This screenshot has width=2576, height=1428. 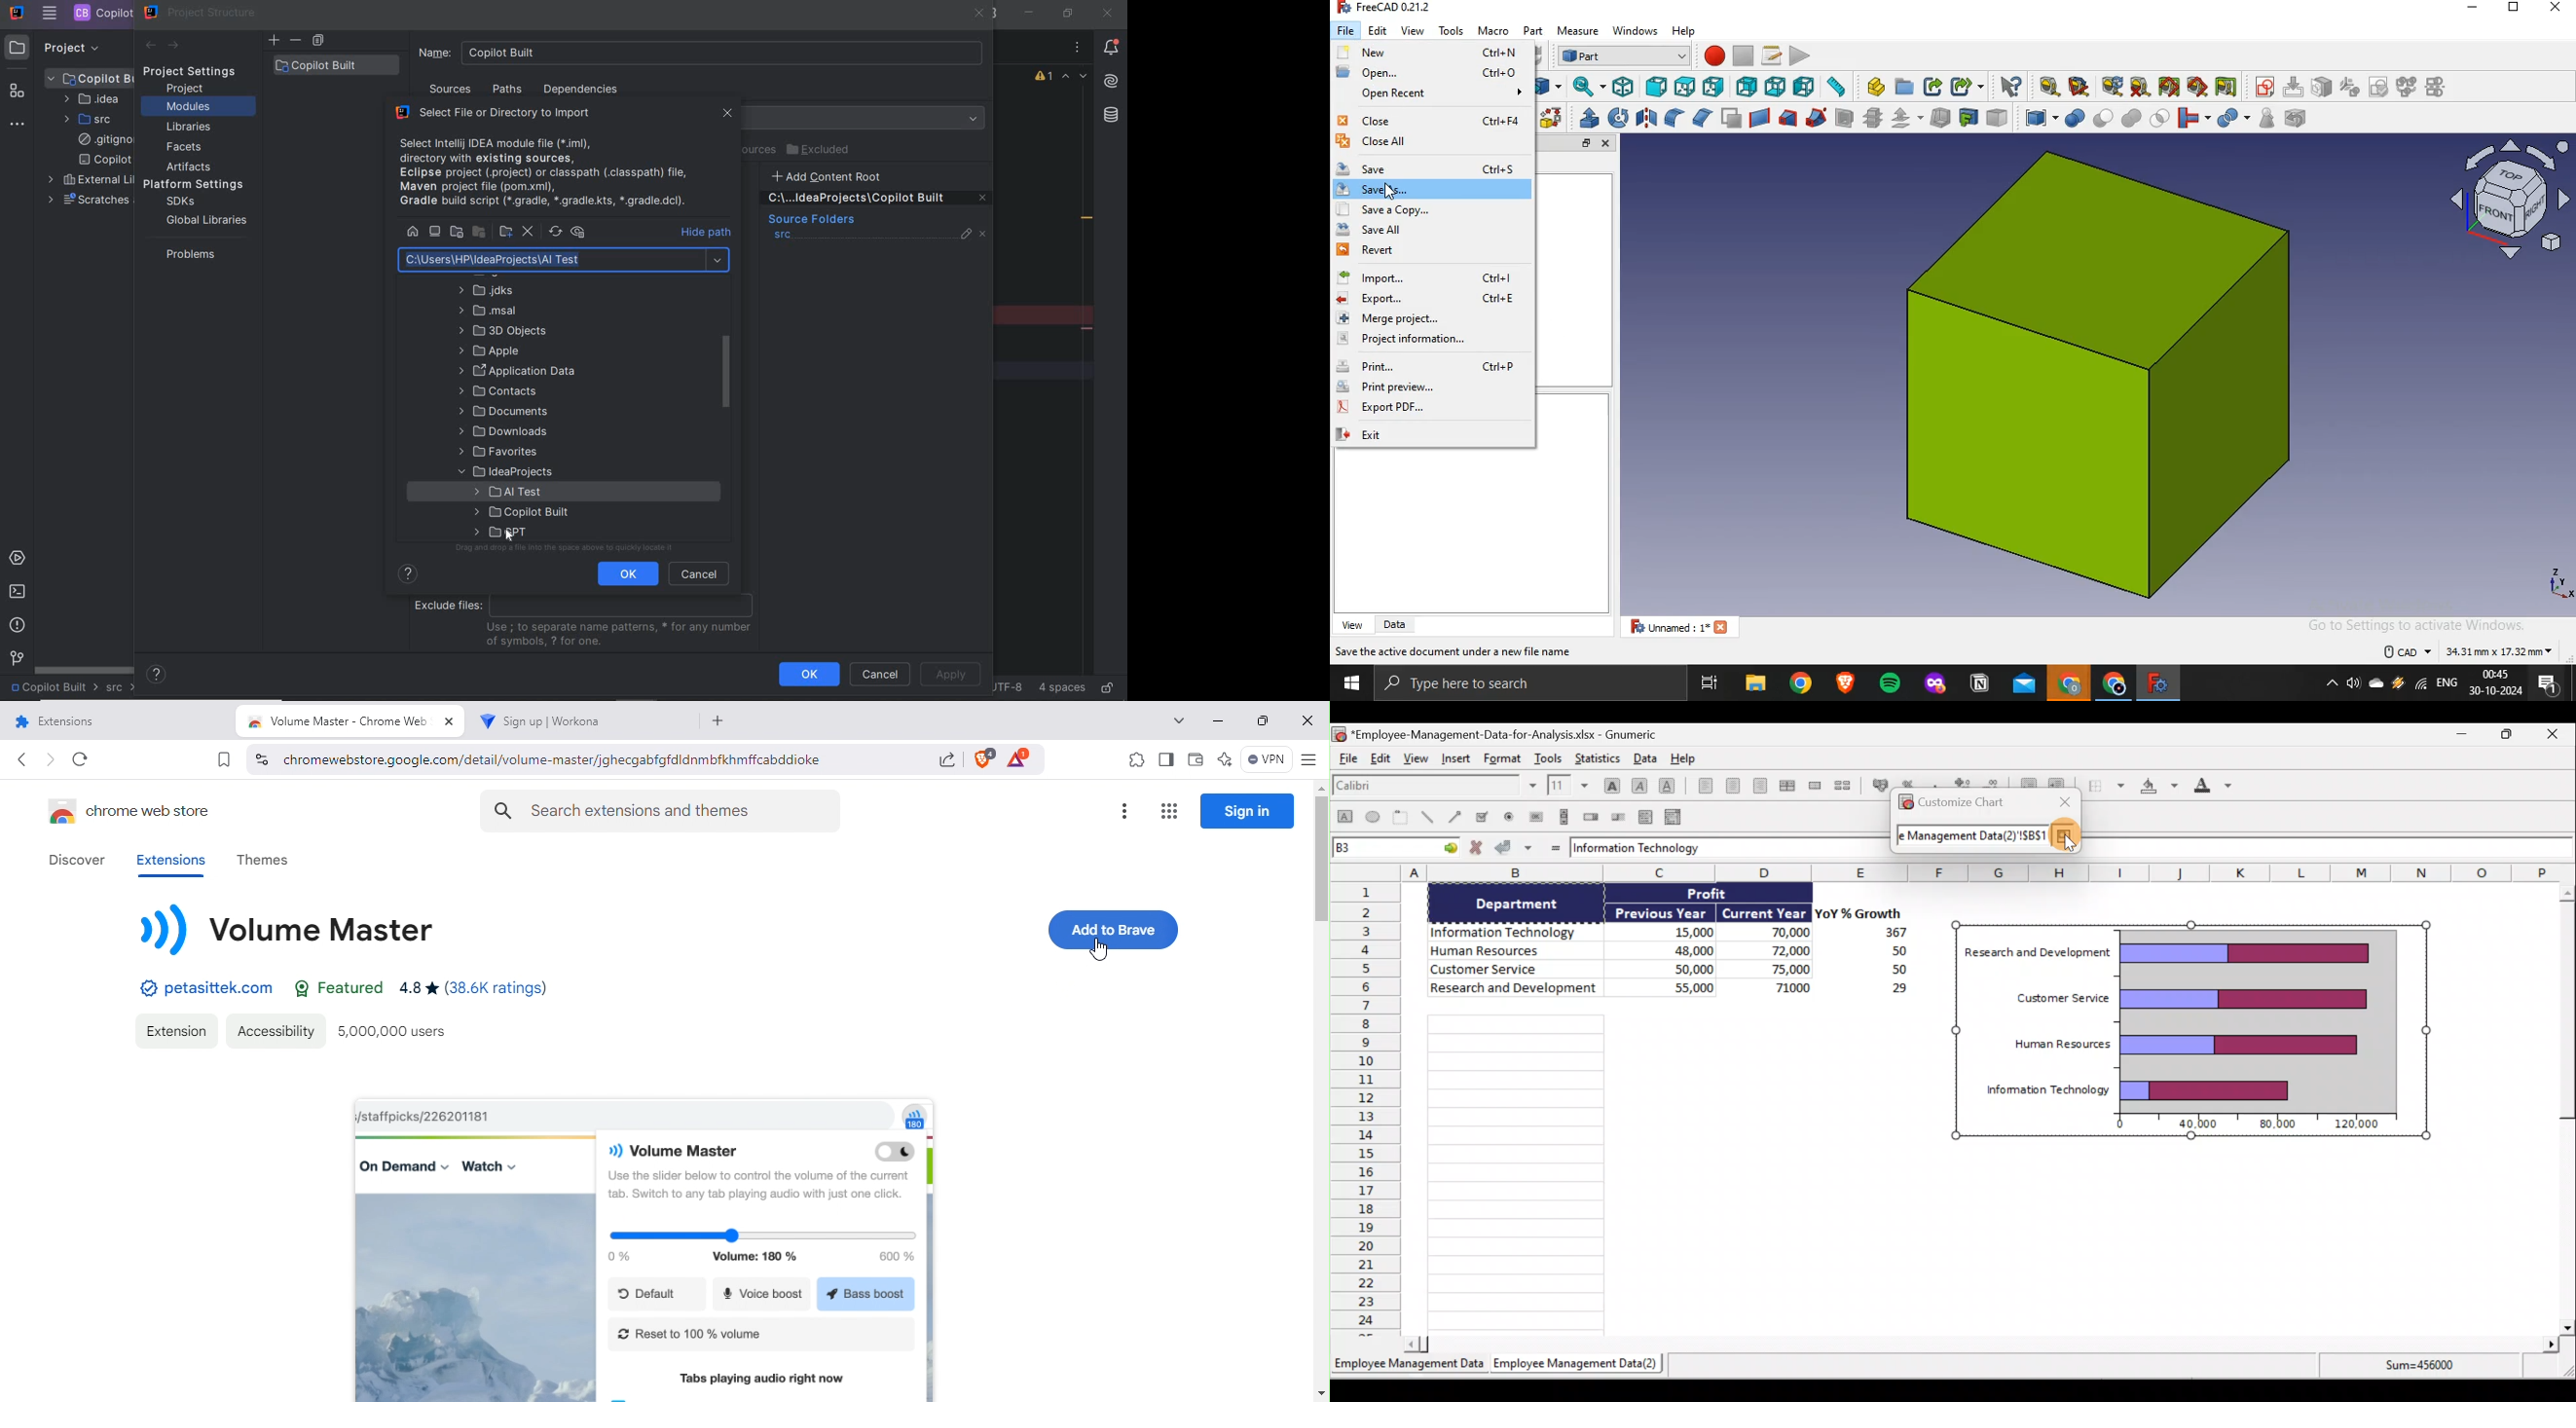 I want to click on 0, so click(x=2114, y=1125).